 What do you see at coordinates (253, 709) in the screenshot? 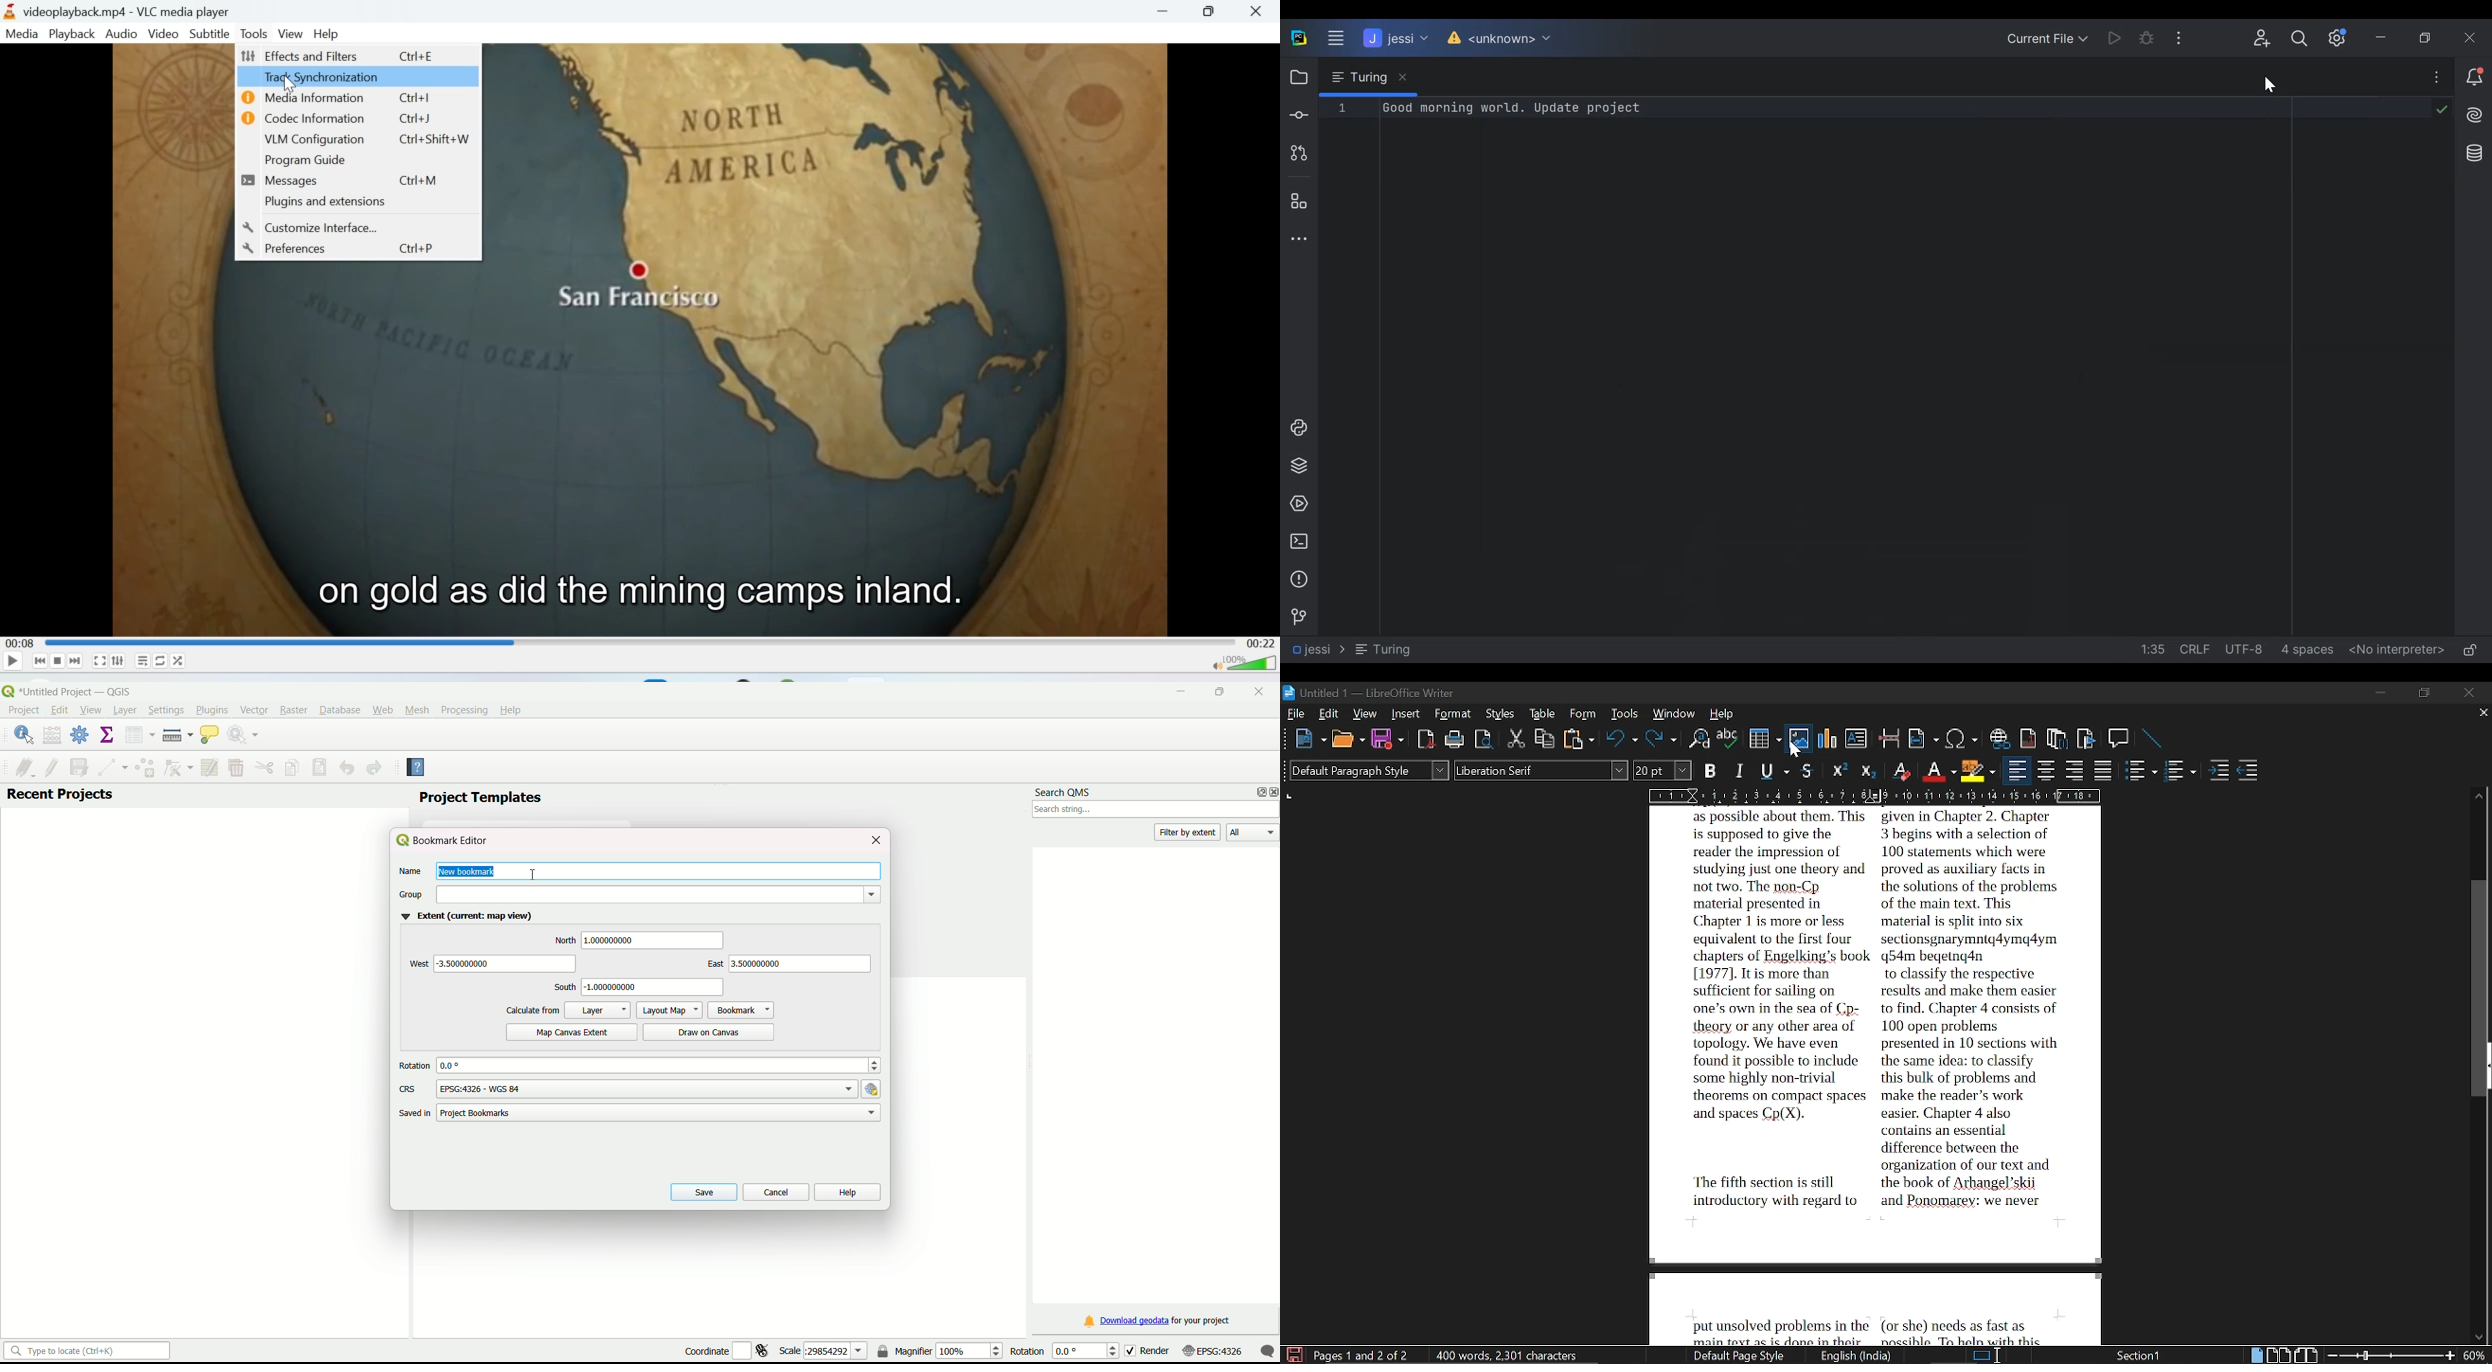
I see `Vector` at bounding box center [253, 709].